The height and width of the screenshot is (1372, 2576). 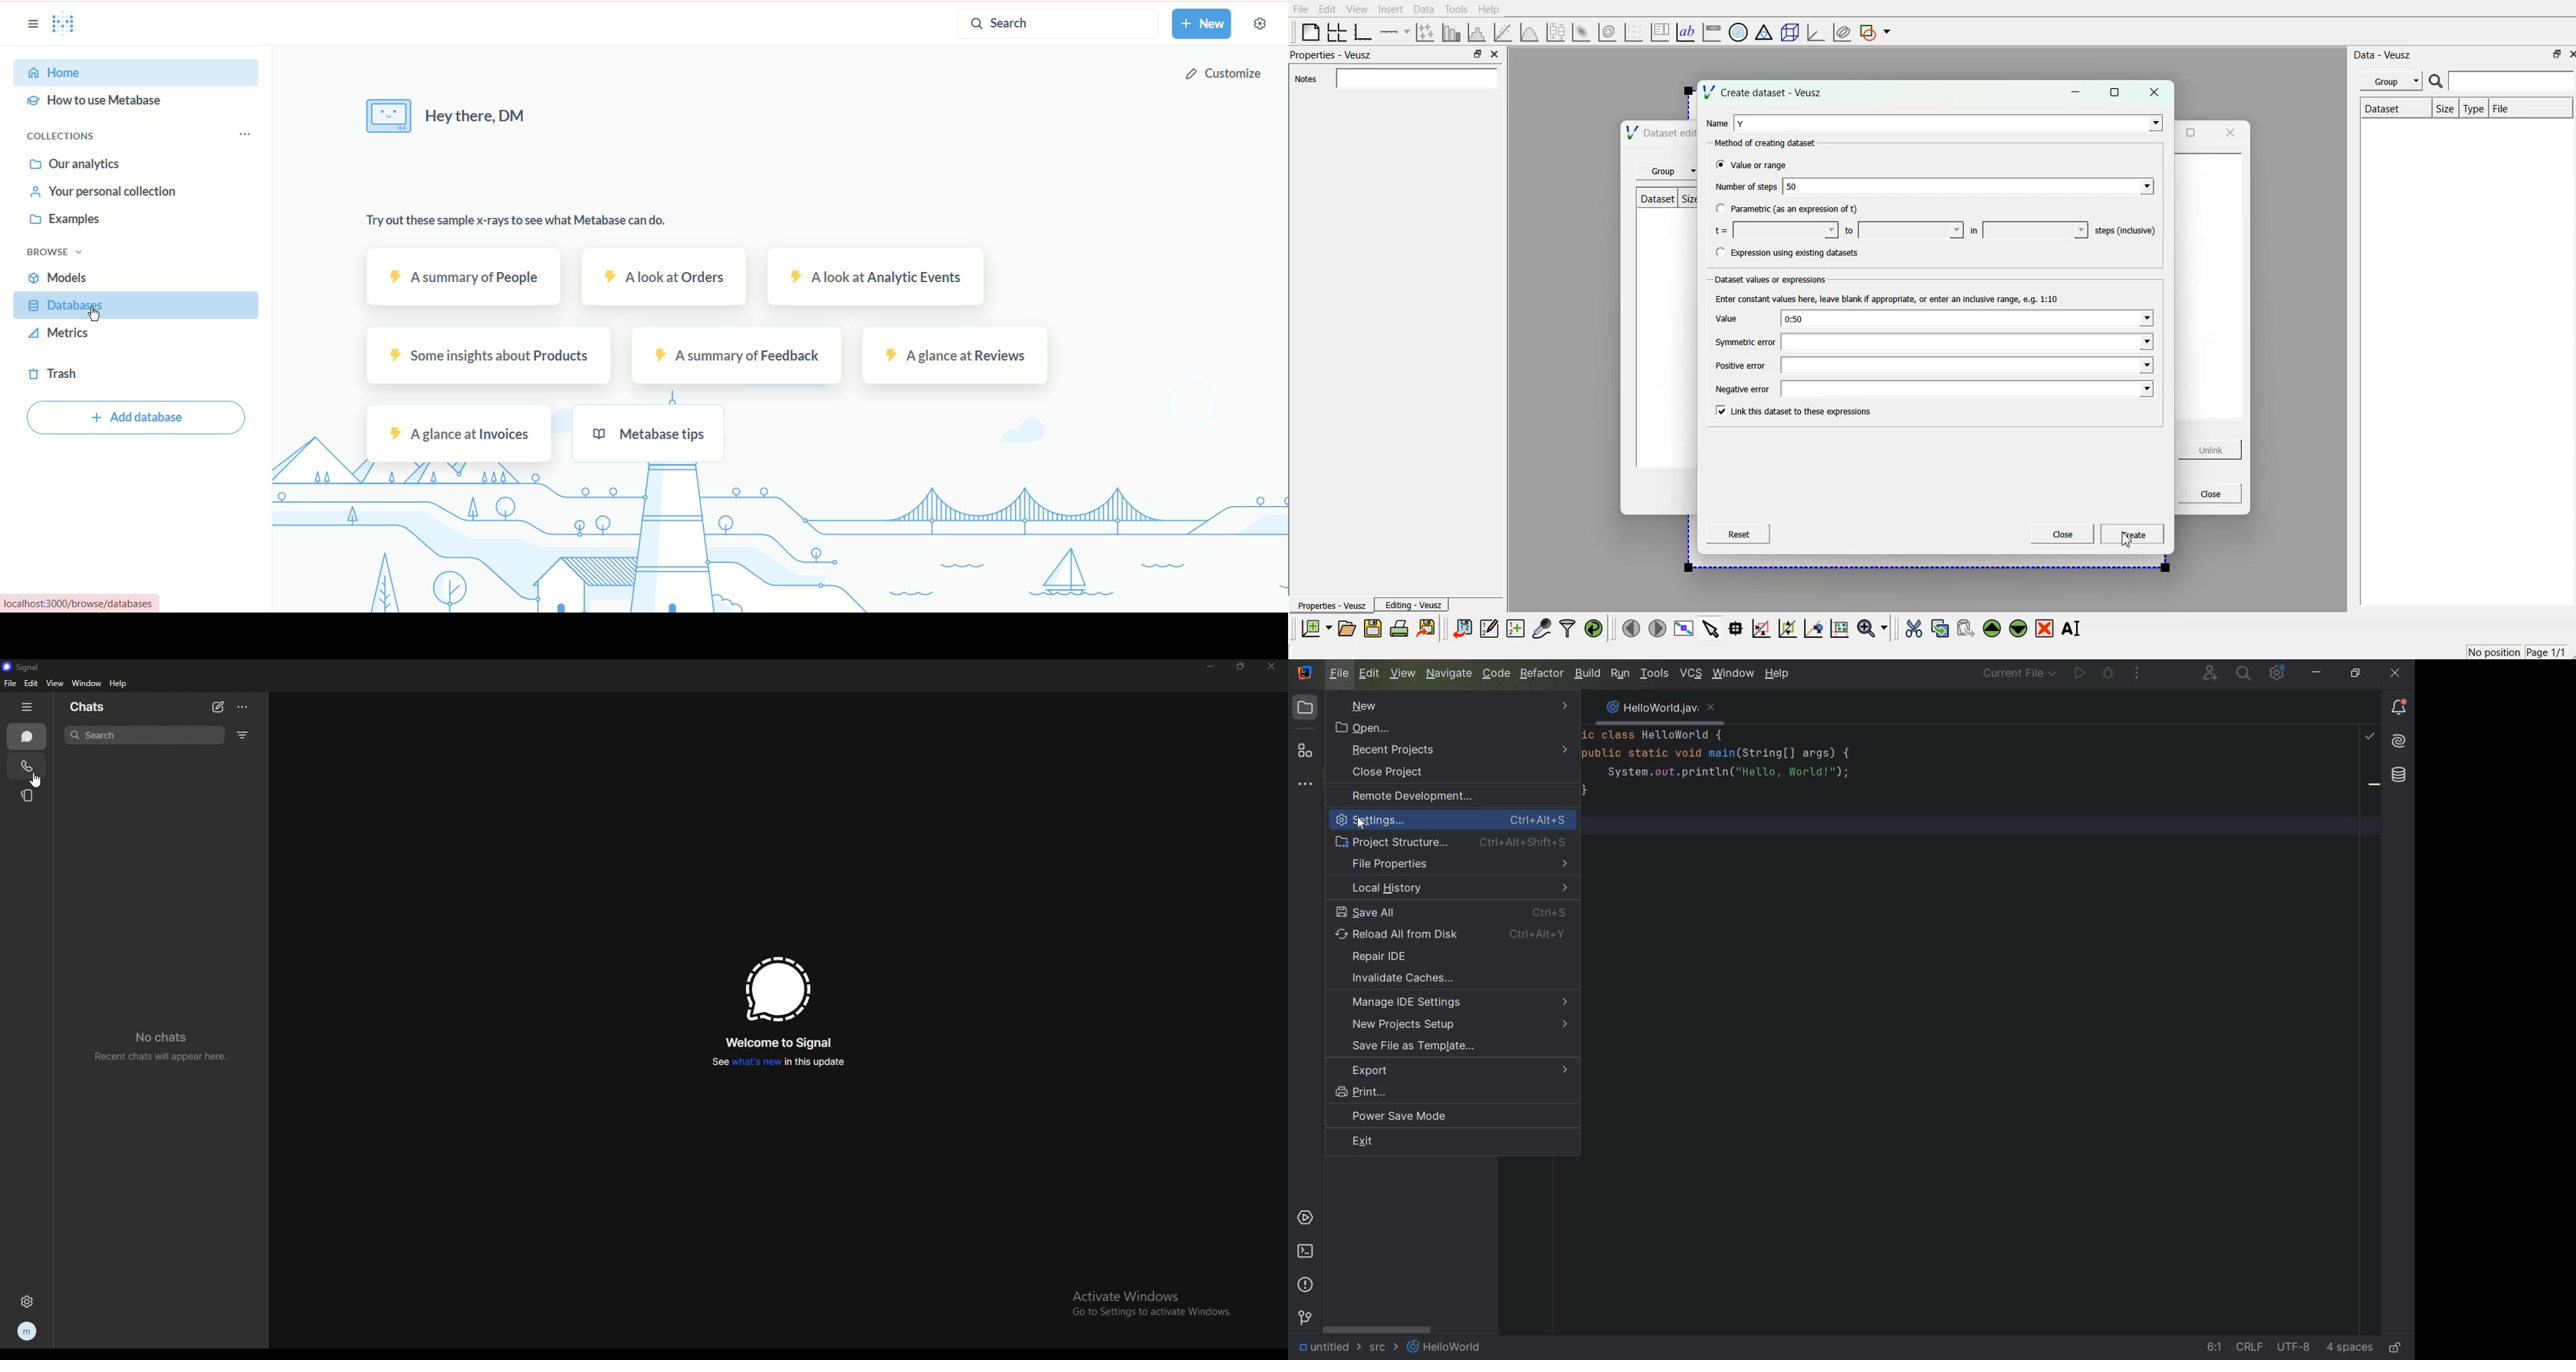 What do you see at coordinates (1969, 187) in the screenshot?
I see `50` at bounding box center [1969, 187].